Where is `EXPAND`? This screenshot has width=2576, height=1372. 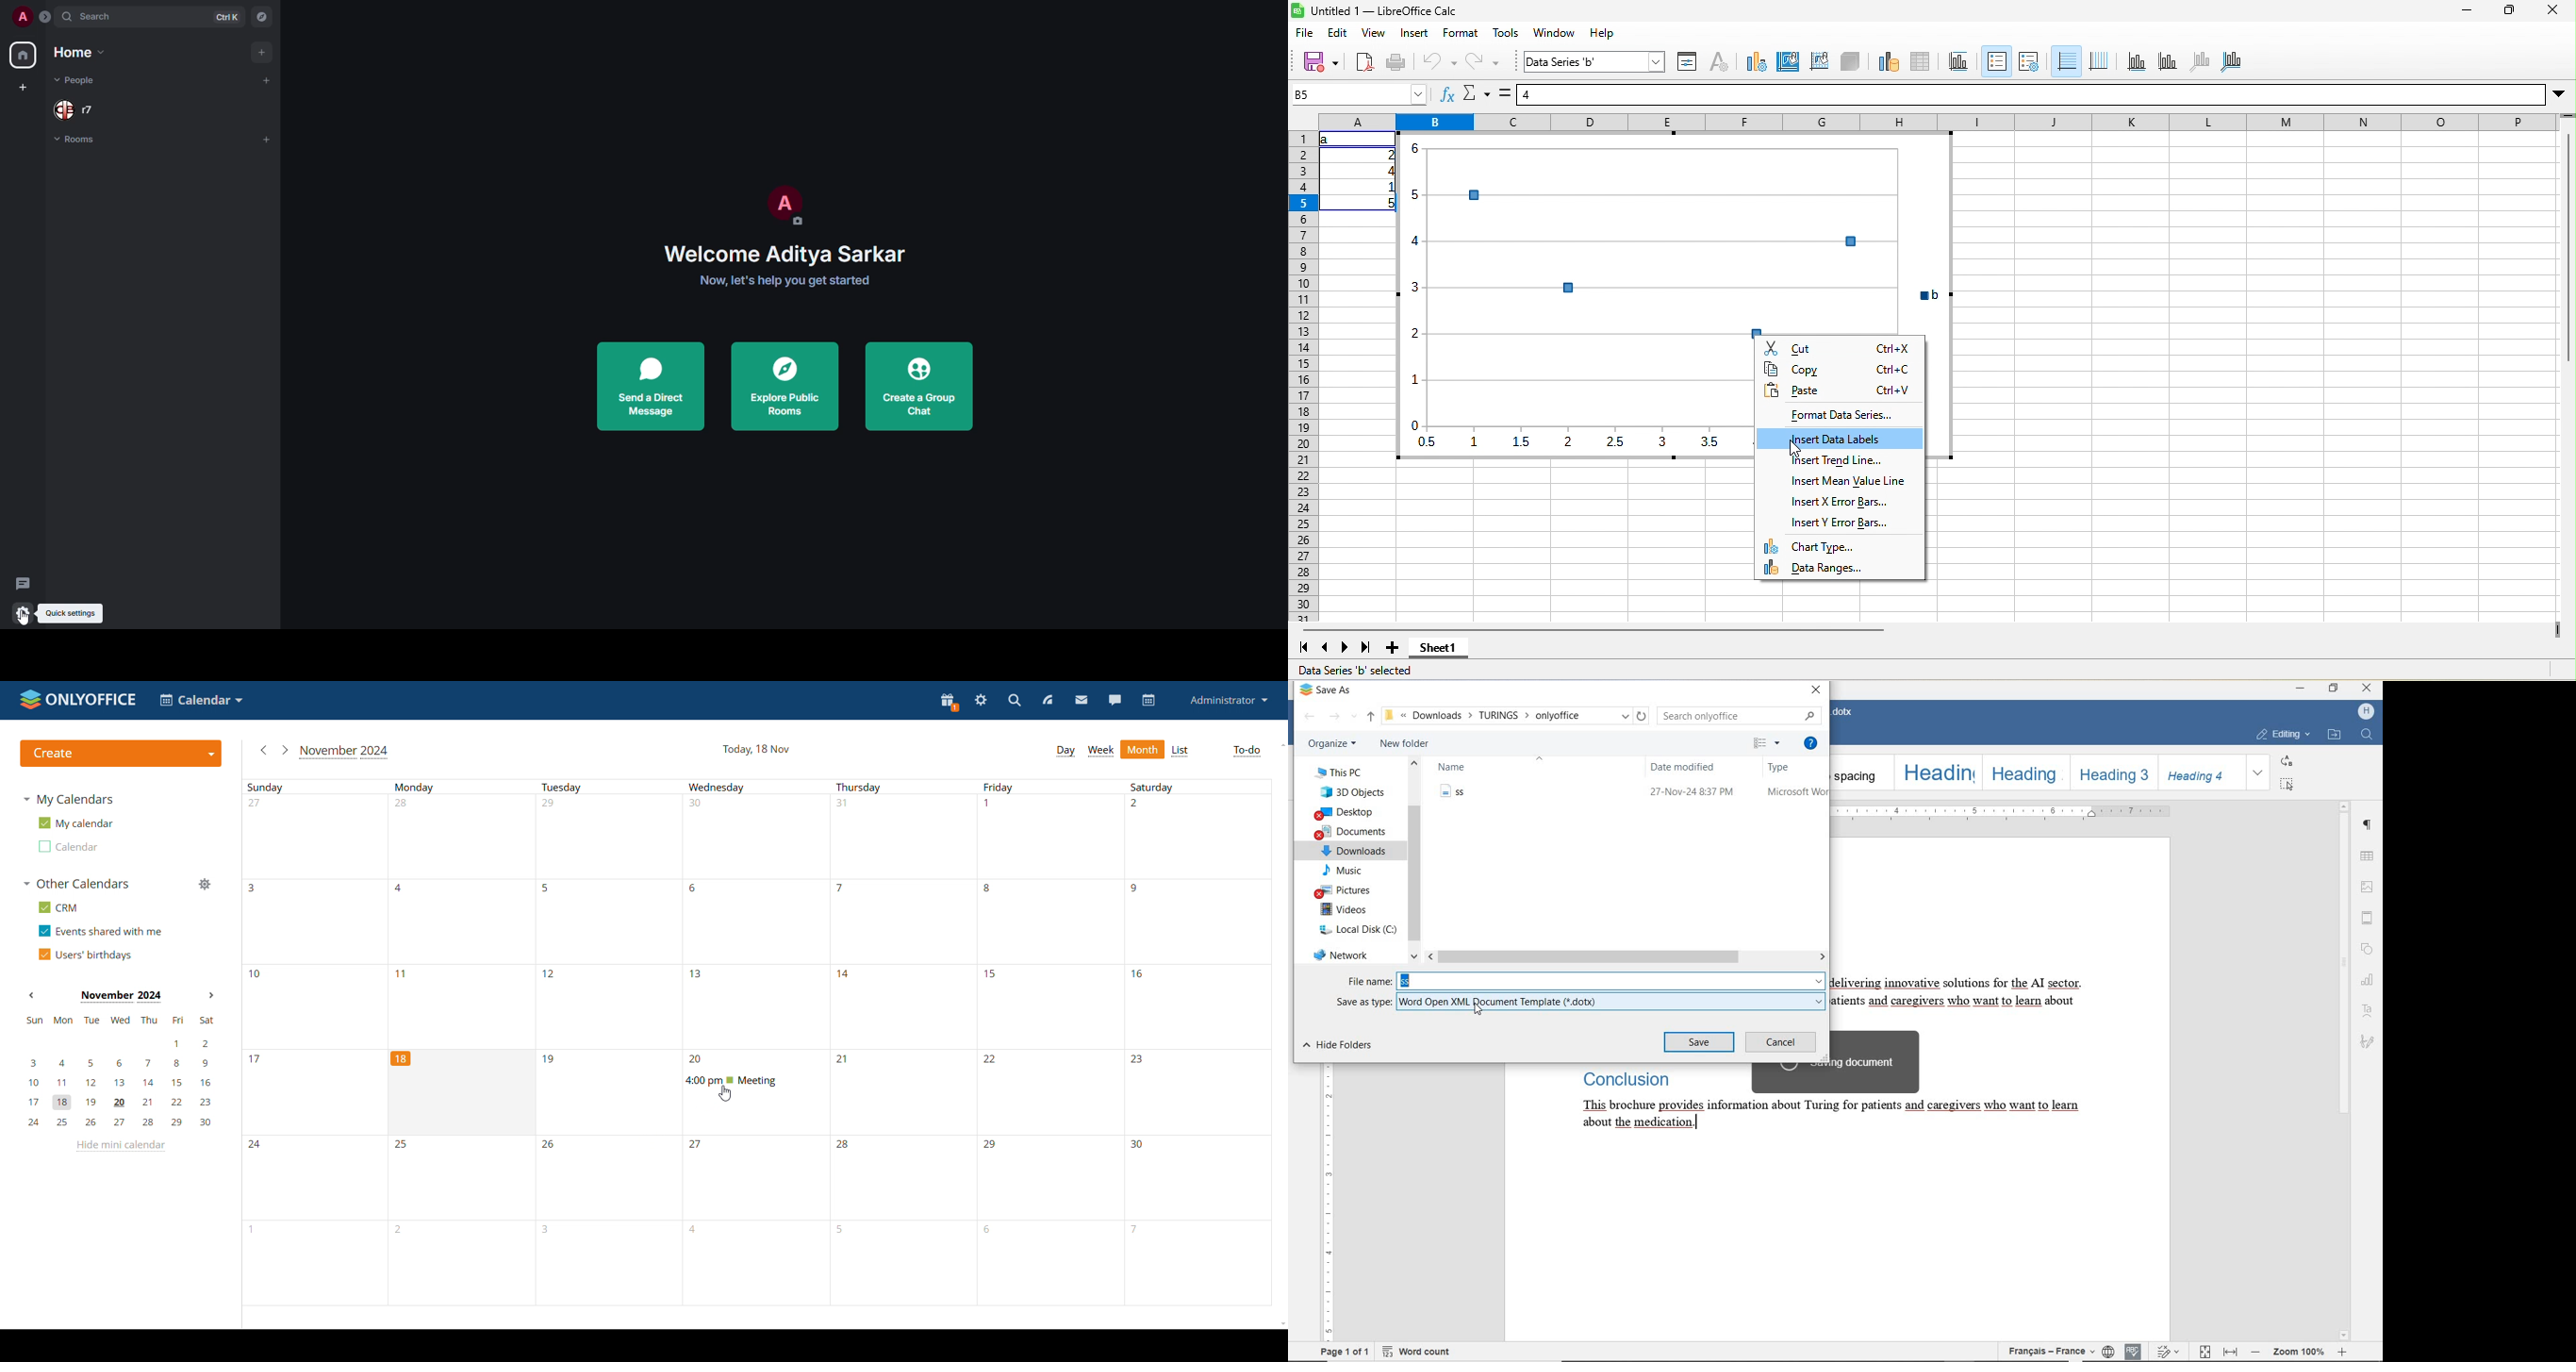
EXPAND is located at coordinates (2260, 774).